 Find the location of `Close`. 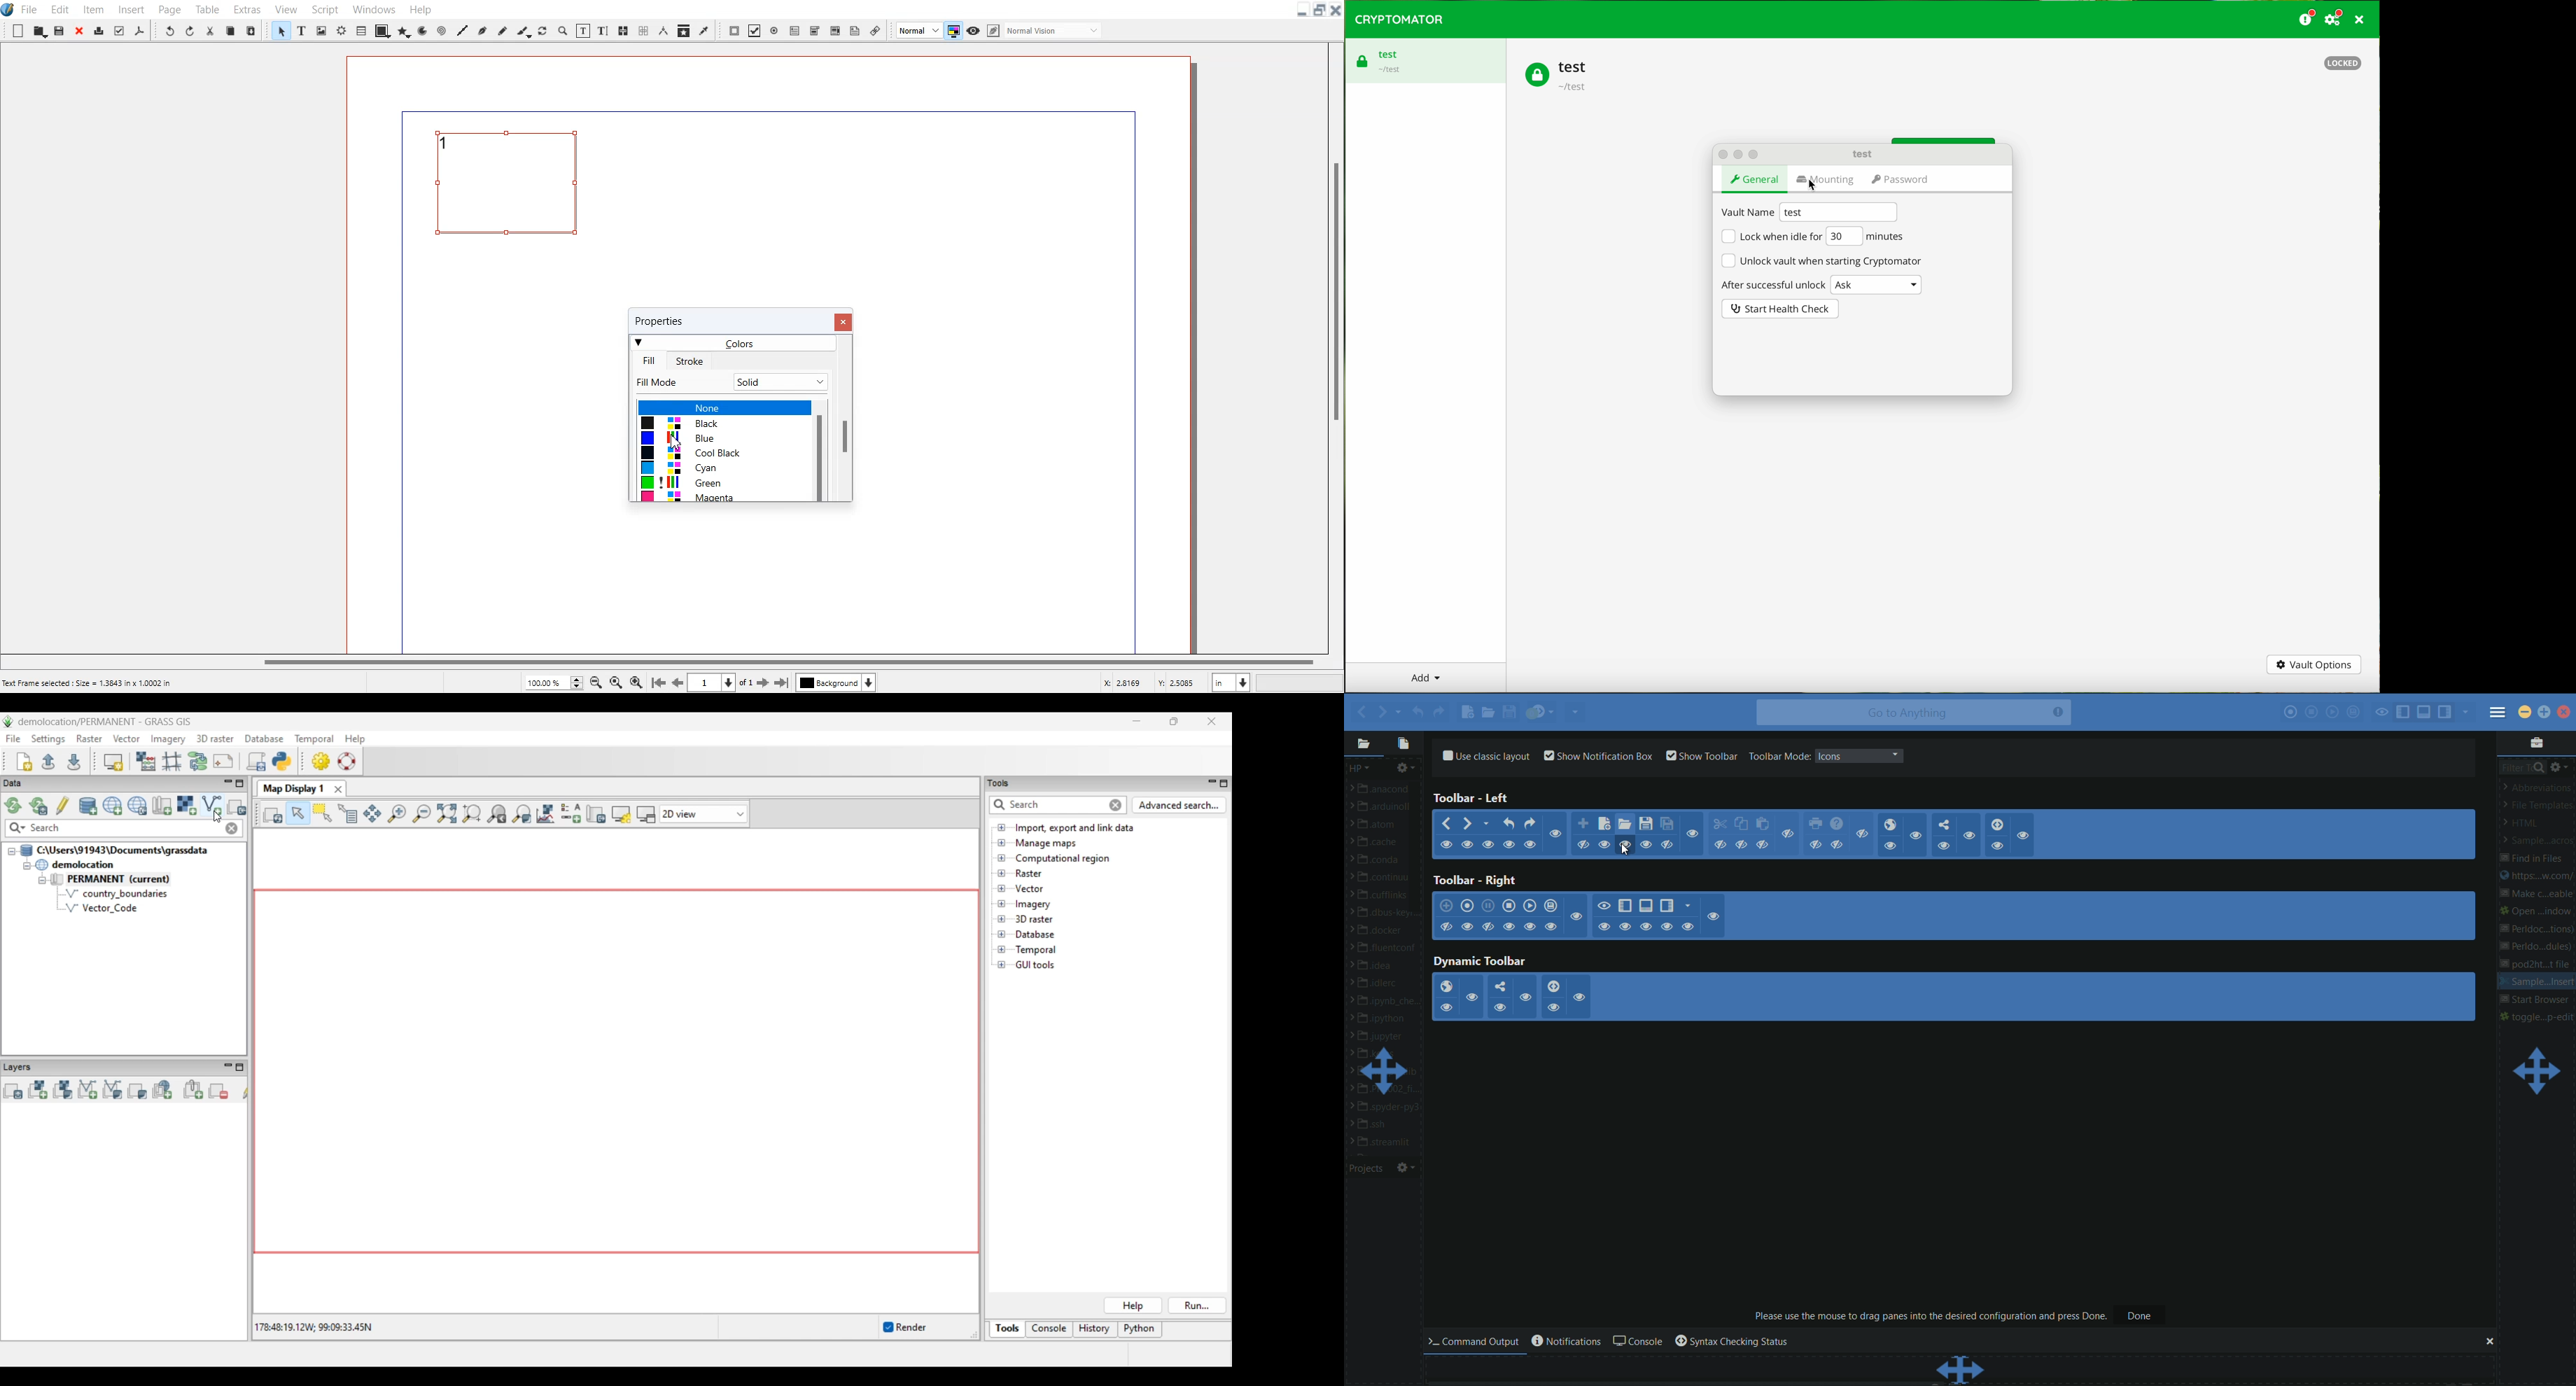

Close is located at coordinates (1336, 10).